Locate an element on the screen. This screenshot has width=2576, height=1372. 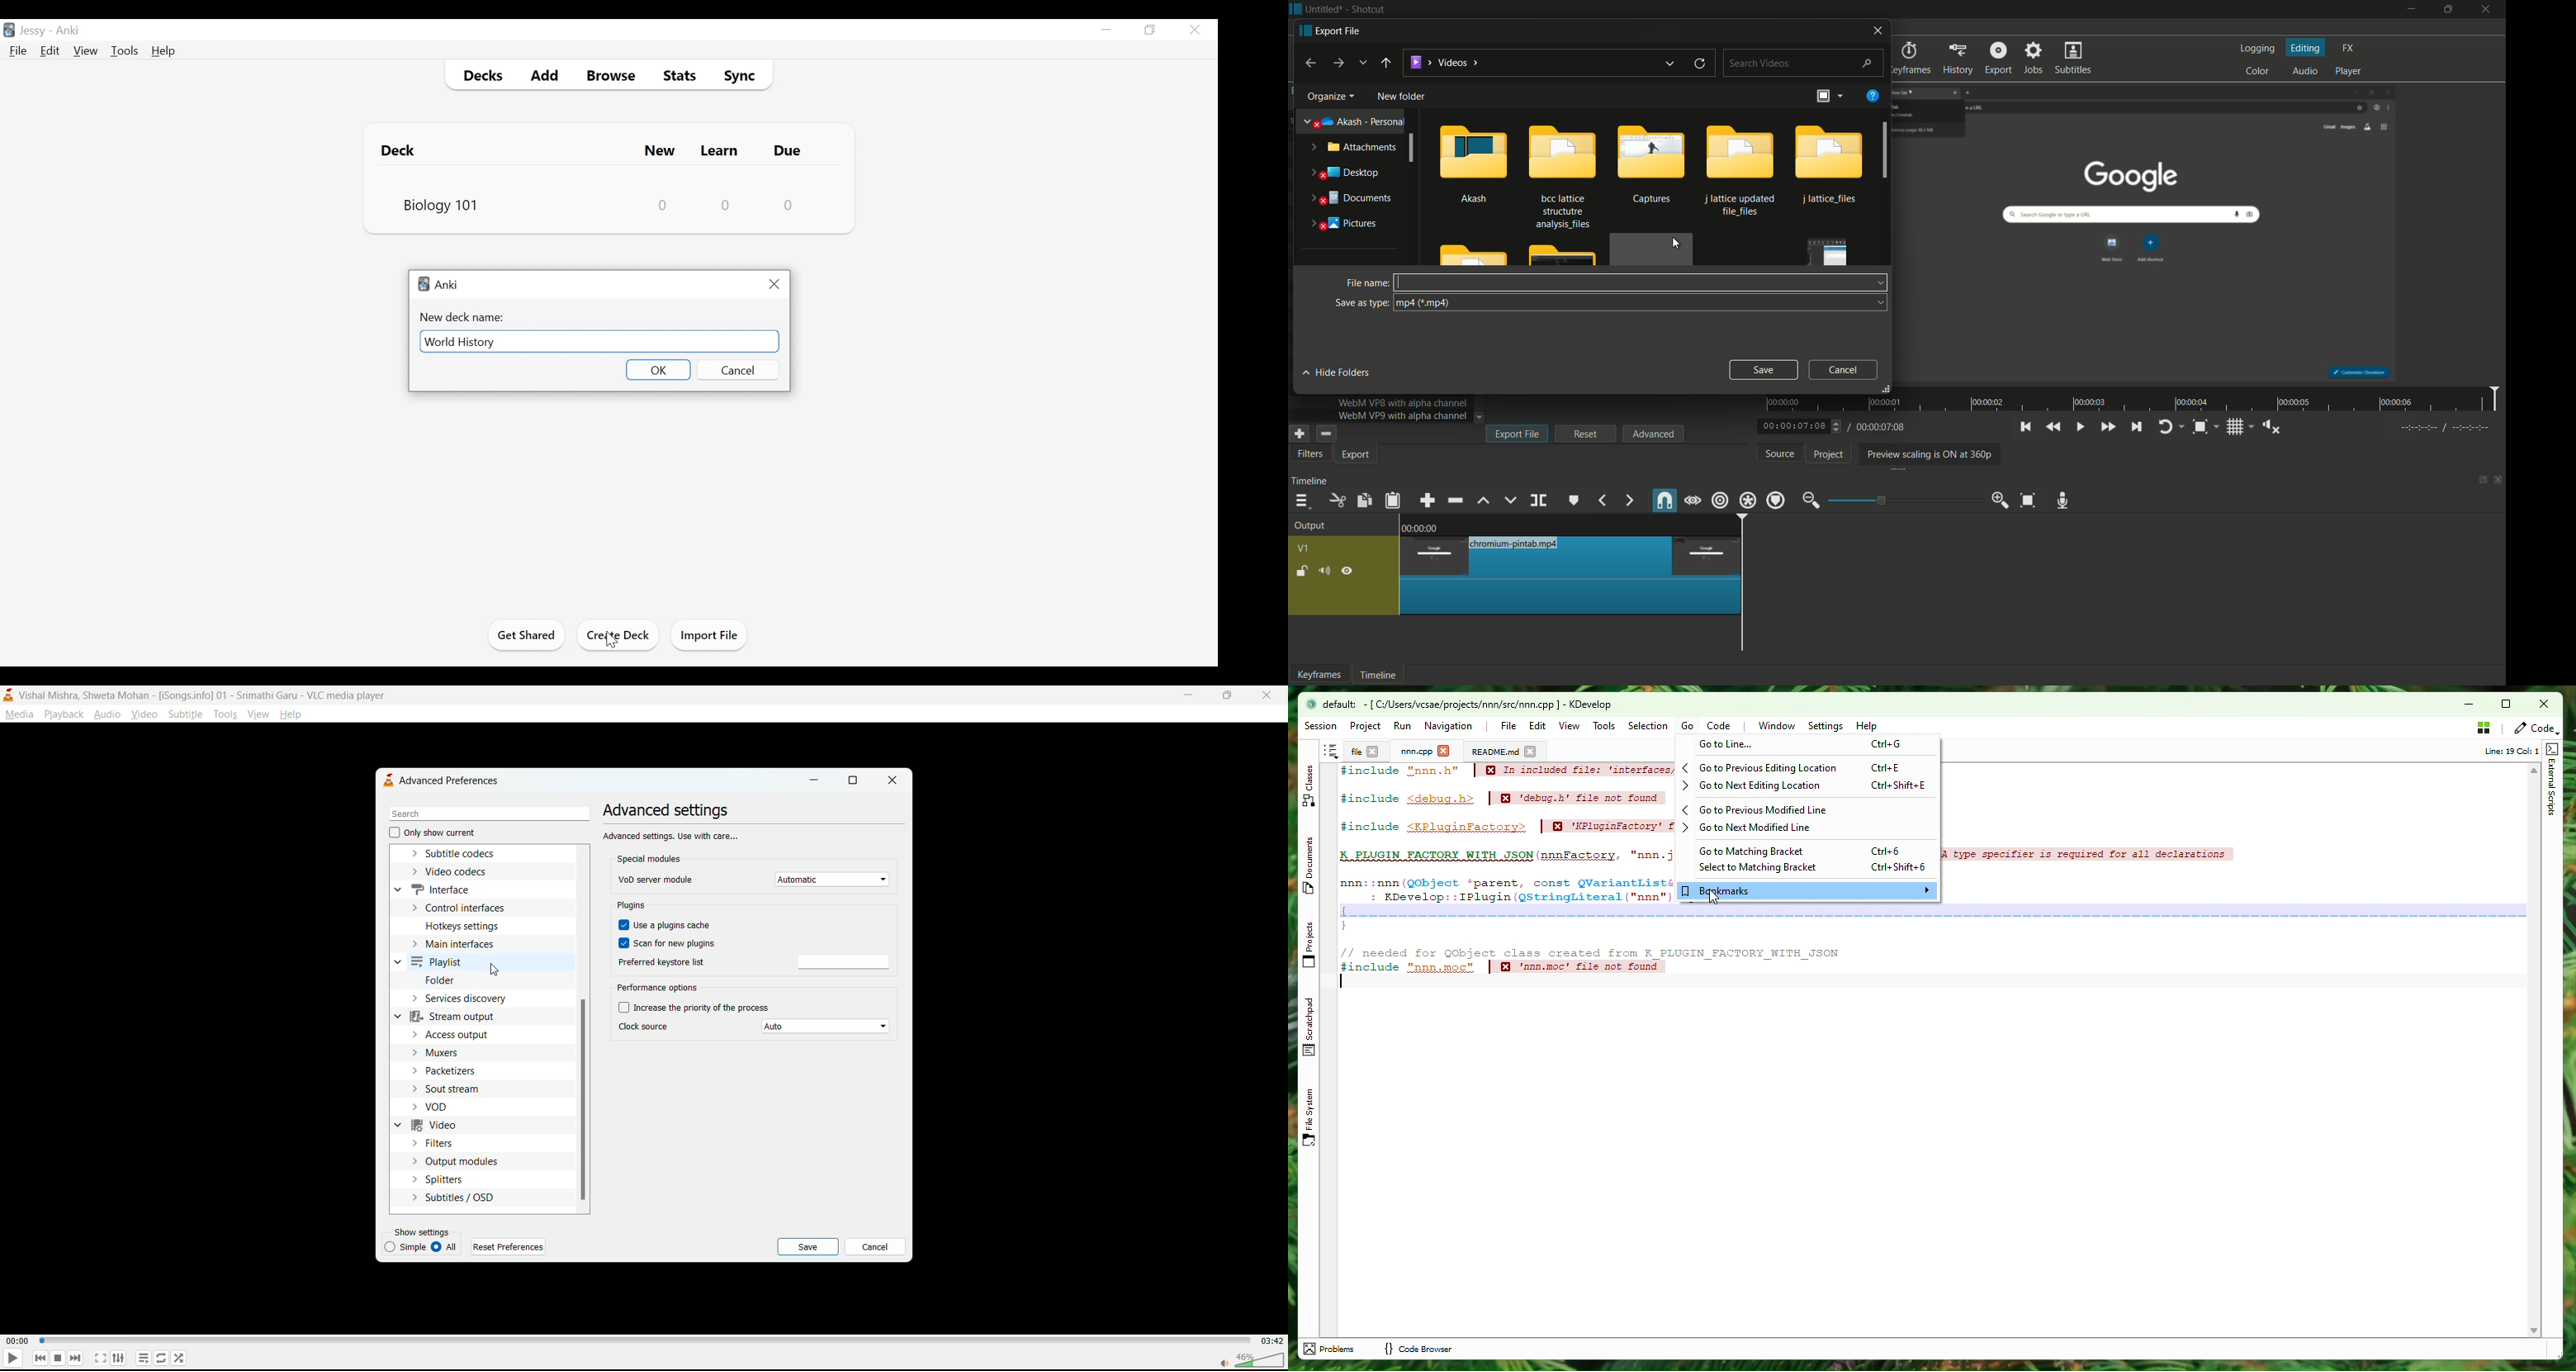
Import Files is located at coordinates (709, 634).